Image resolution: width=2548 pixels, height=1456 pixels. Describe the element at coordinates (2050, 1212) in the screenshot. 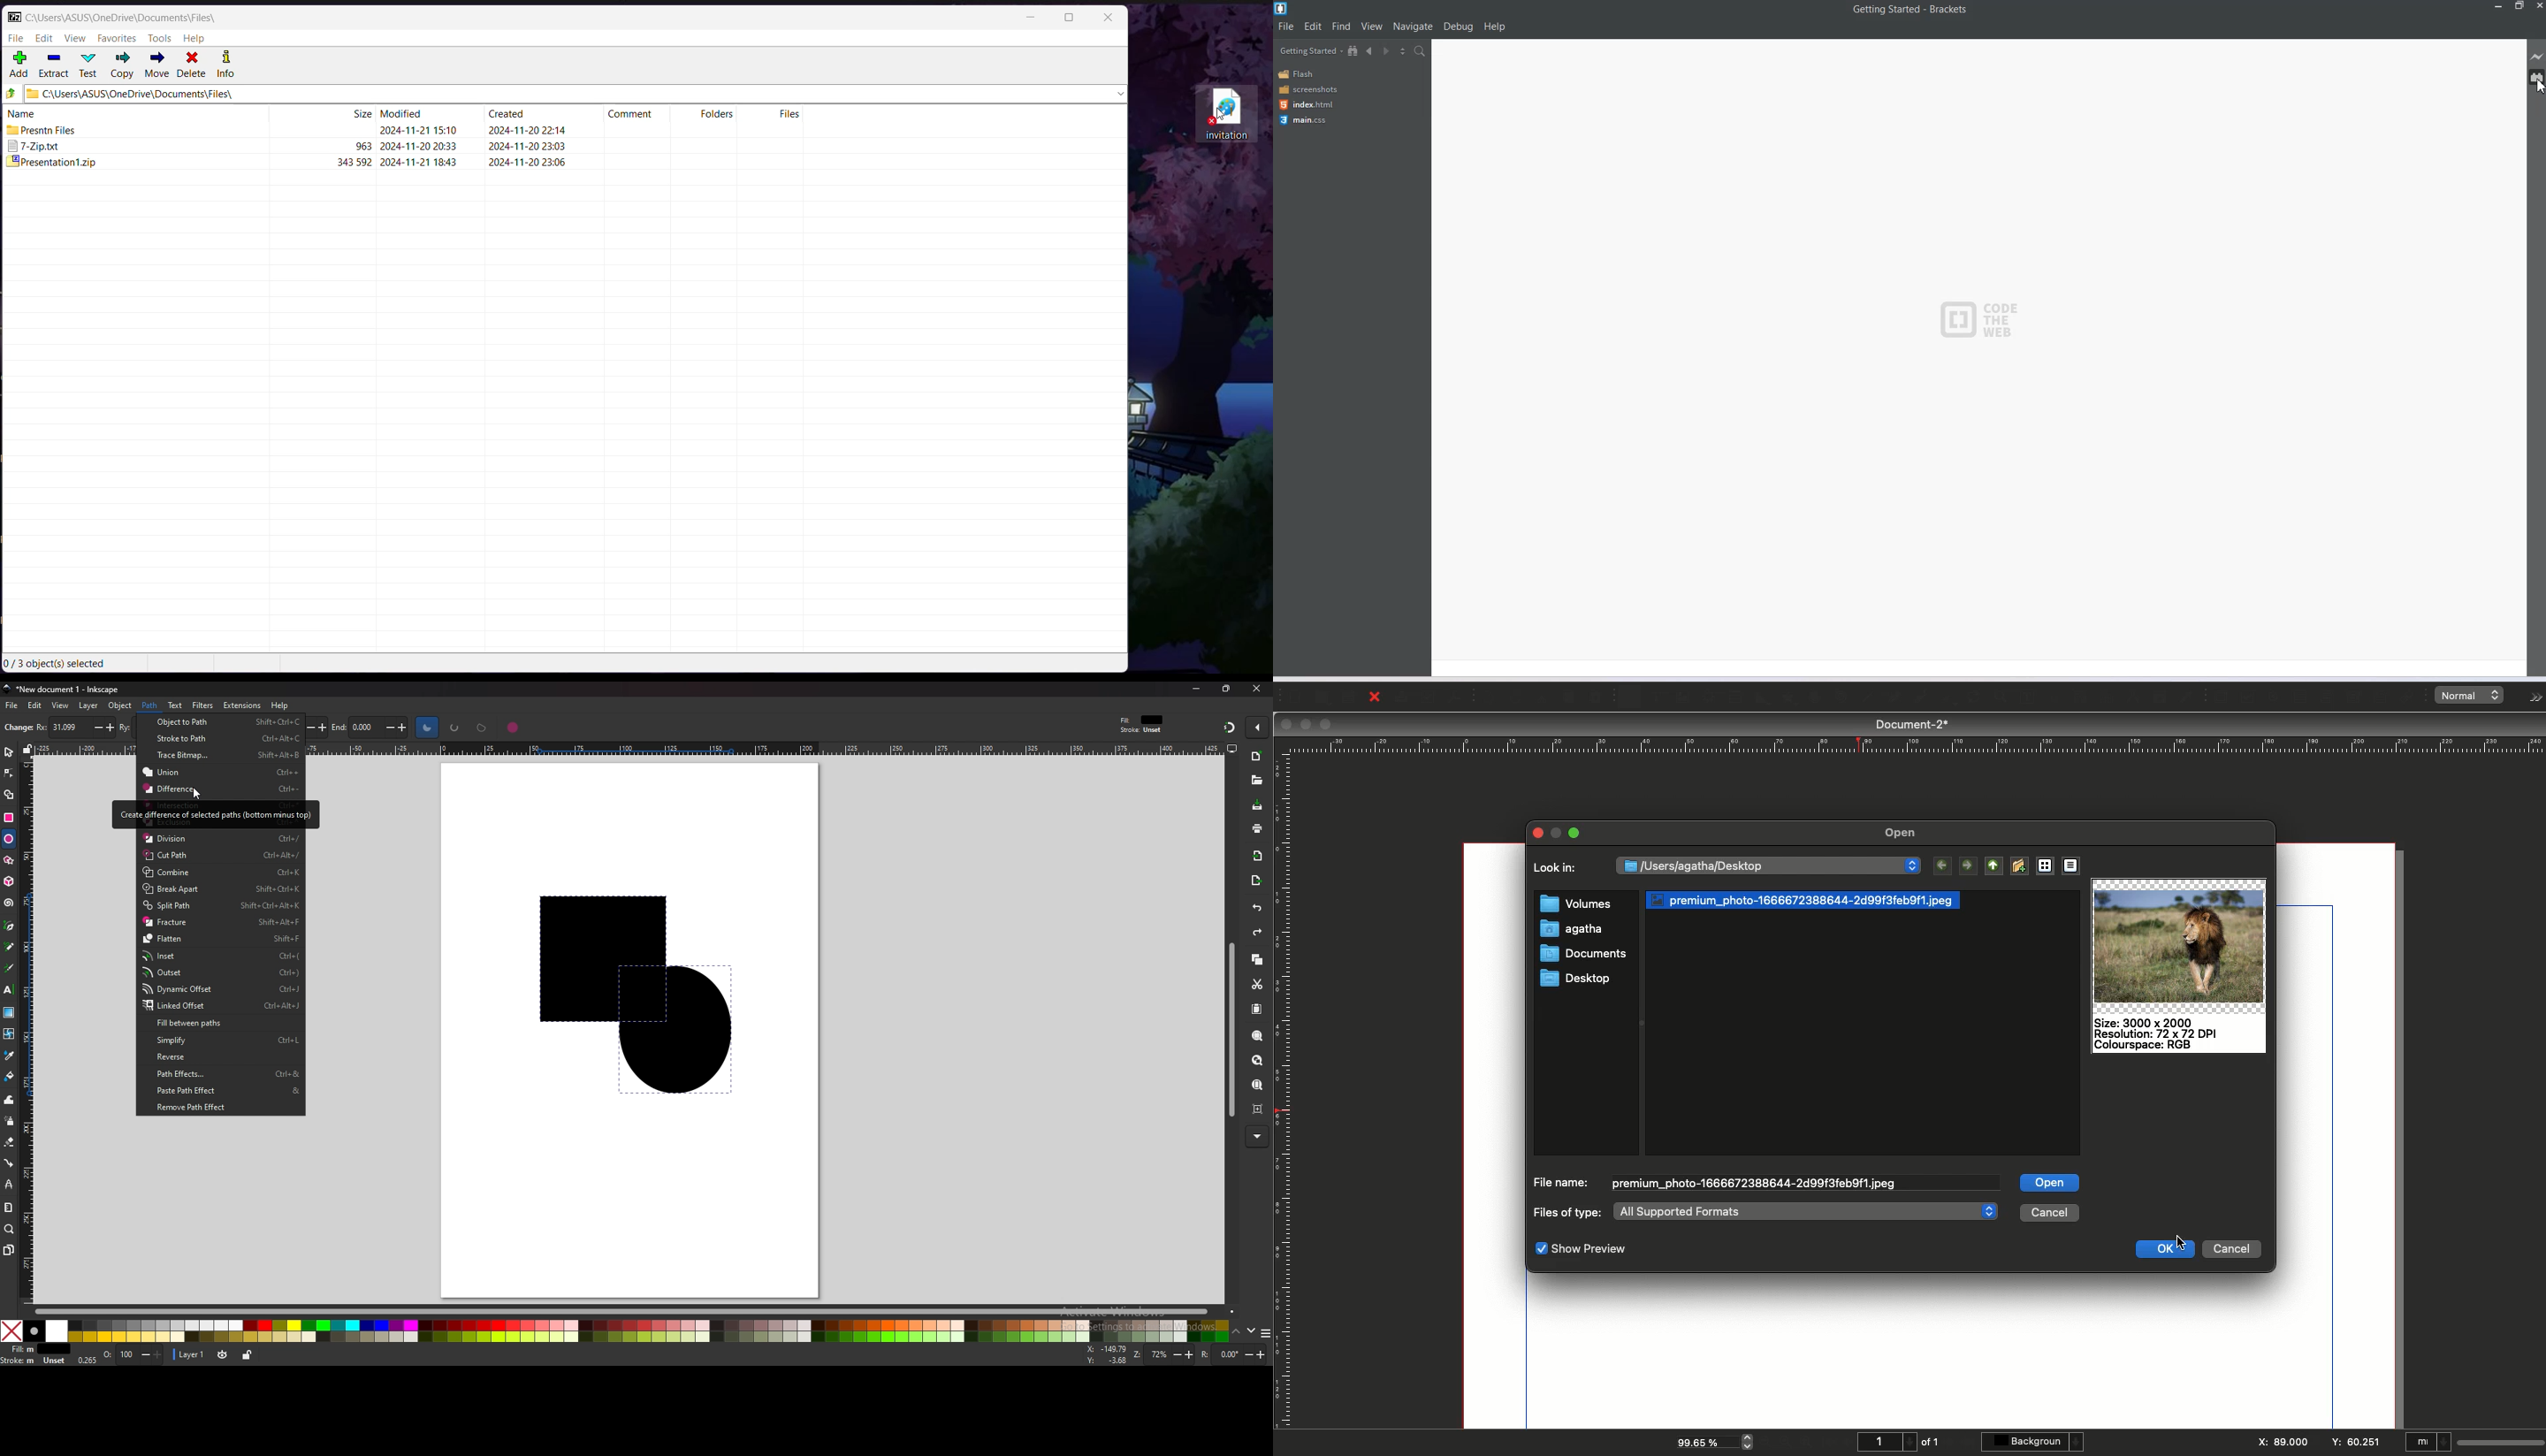

I see `Cancel` at that location.